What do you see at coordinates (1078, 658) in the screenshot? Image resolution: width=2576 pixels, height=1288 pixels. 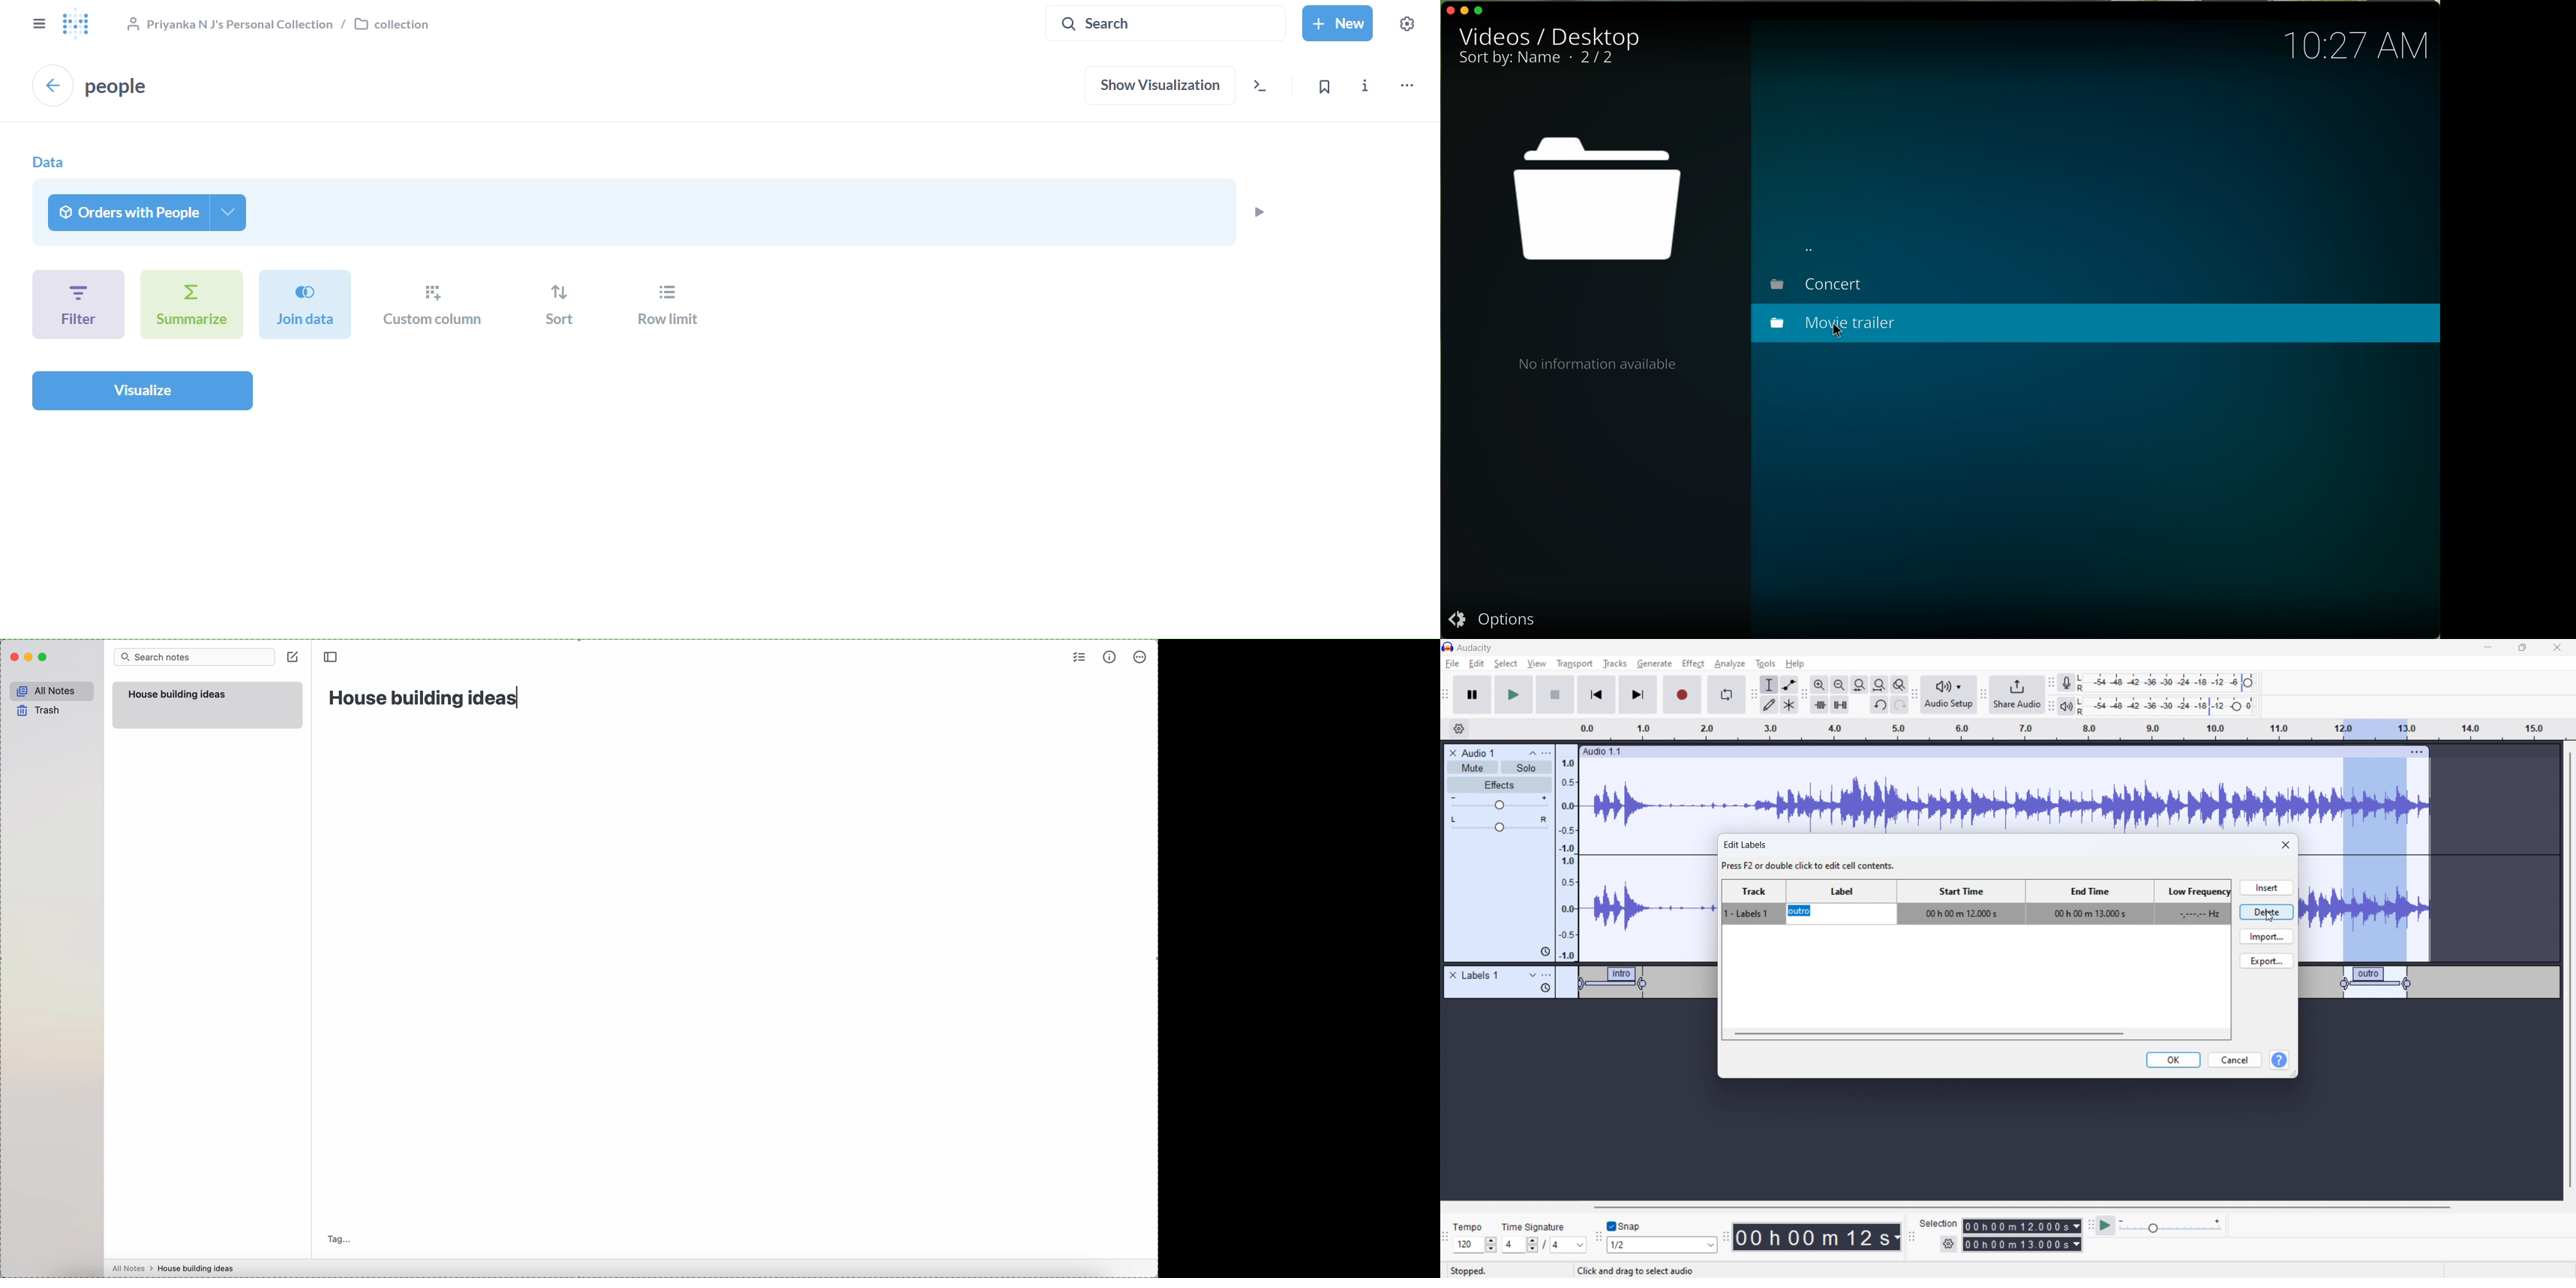 I see `check list` at bounding box center [1078, 658].